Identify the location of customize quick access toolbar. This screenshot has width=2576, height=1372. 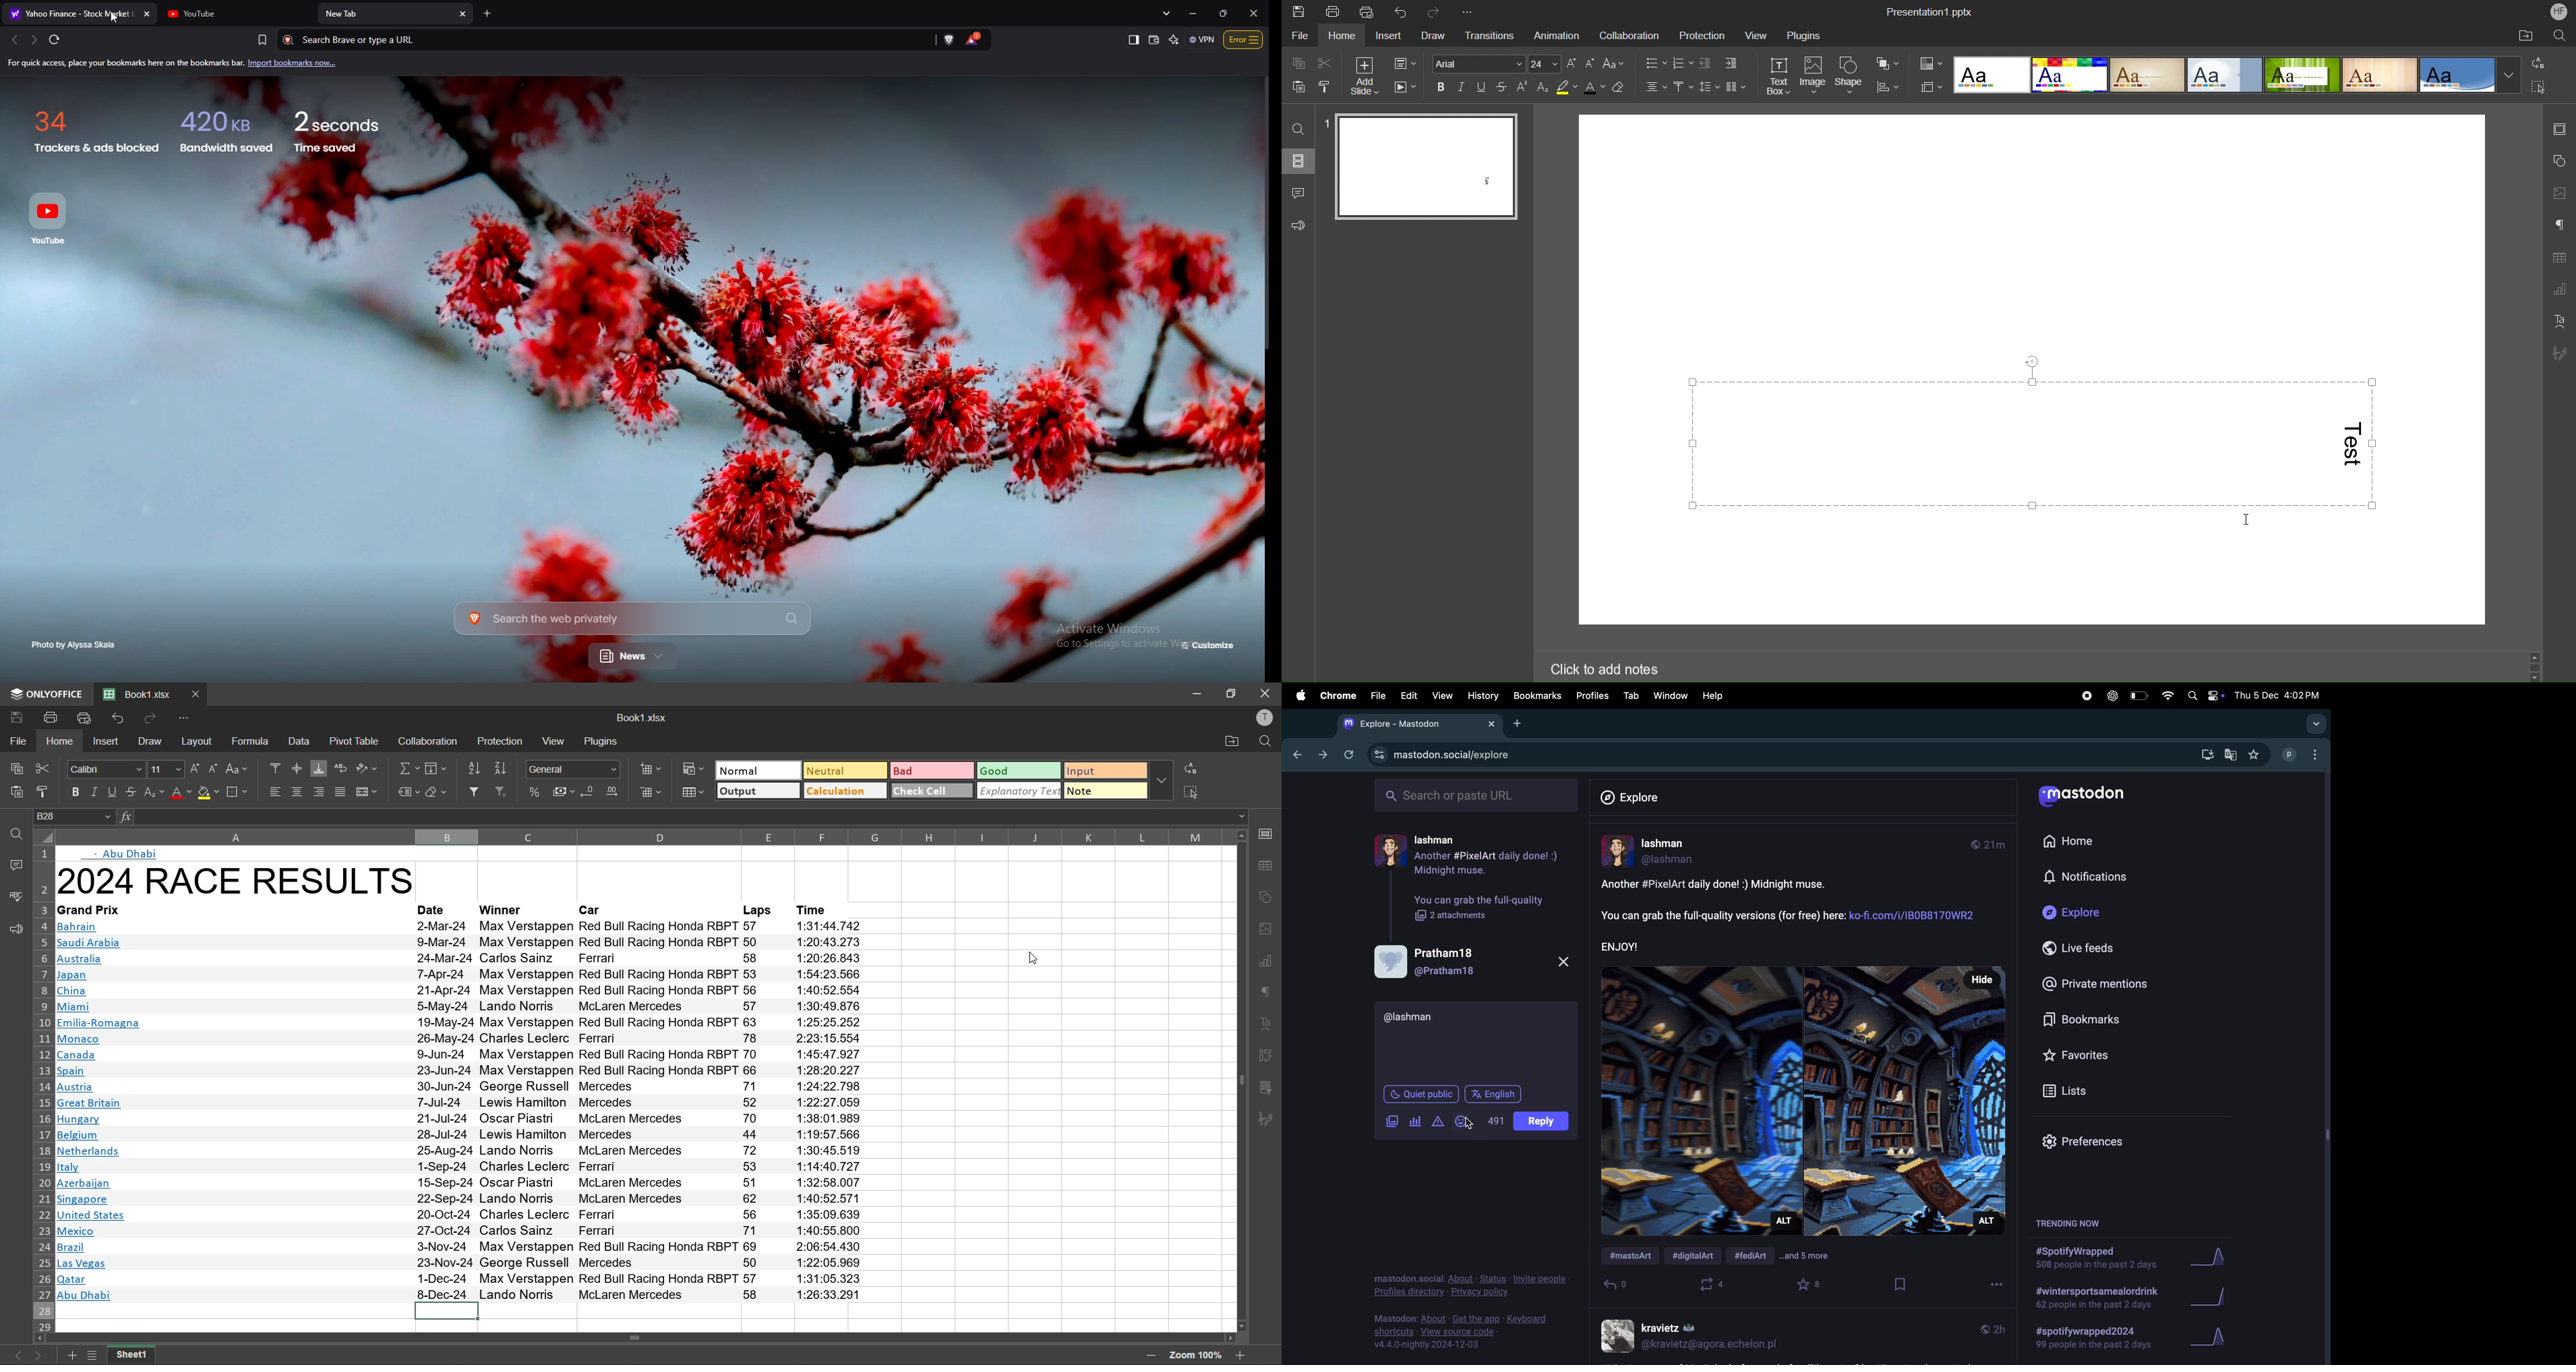
(185, 719).